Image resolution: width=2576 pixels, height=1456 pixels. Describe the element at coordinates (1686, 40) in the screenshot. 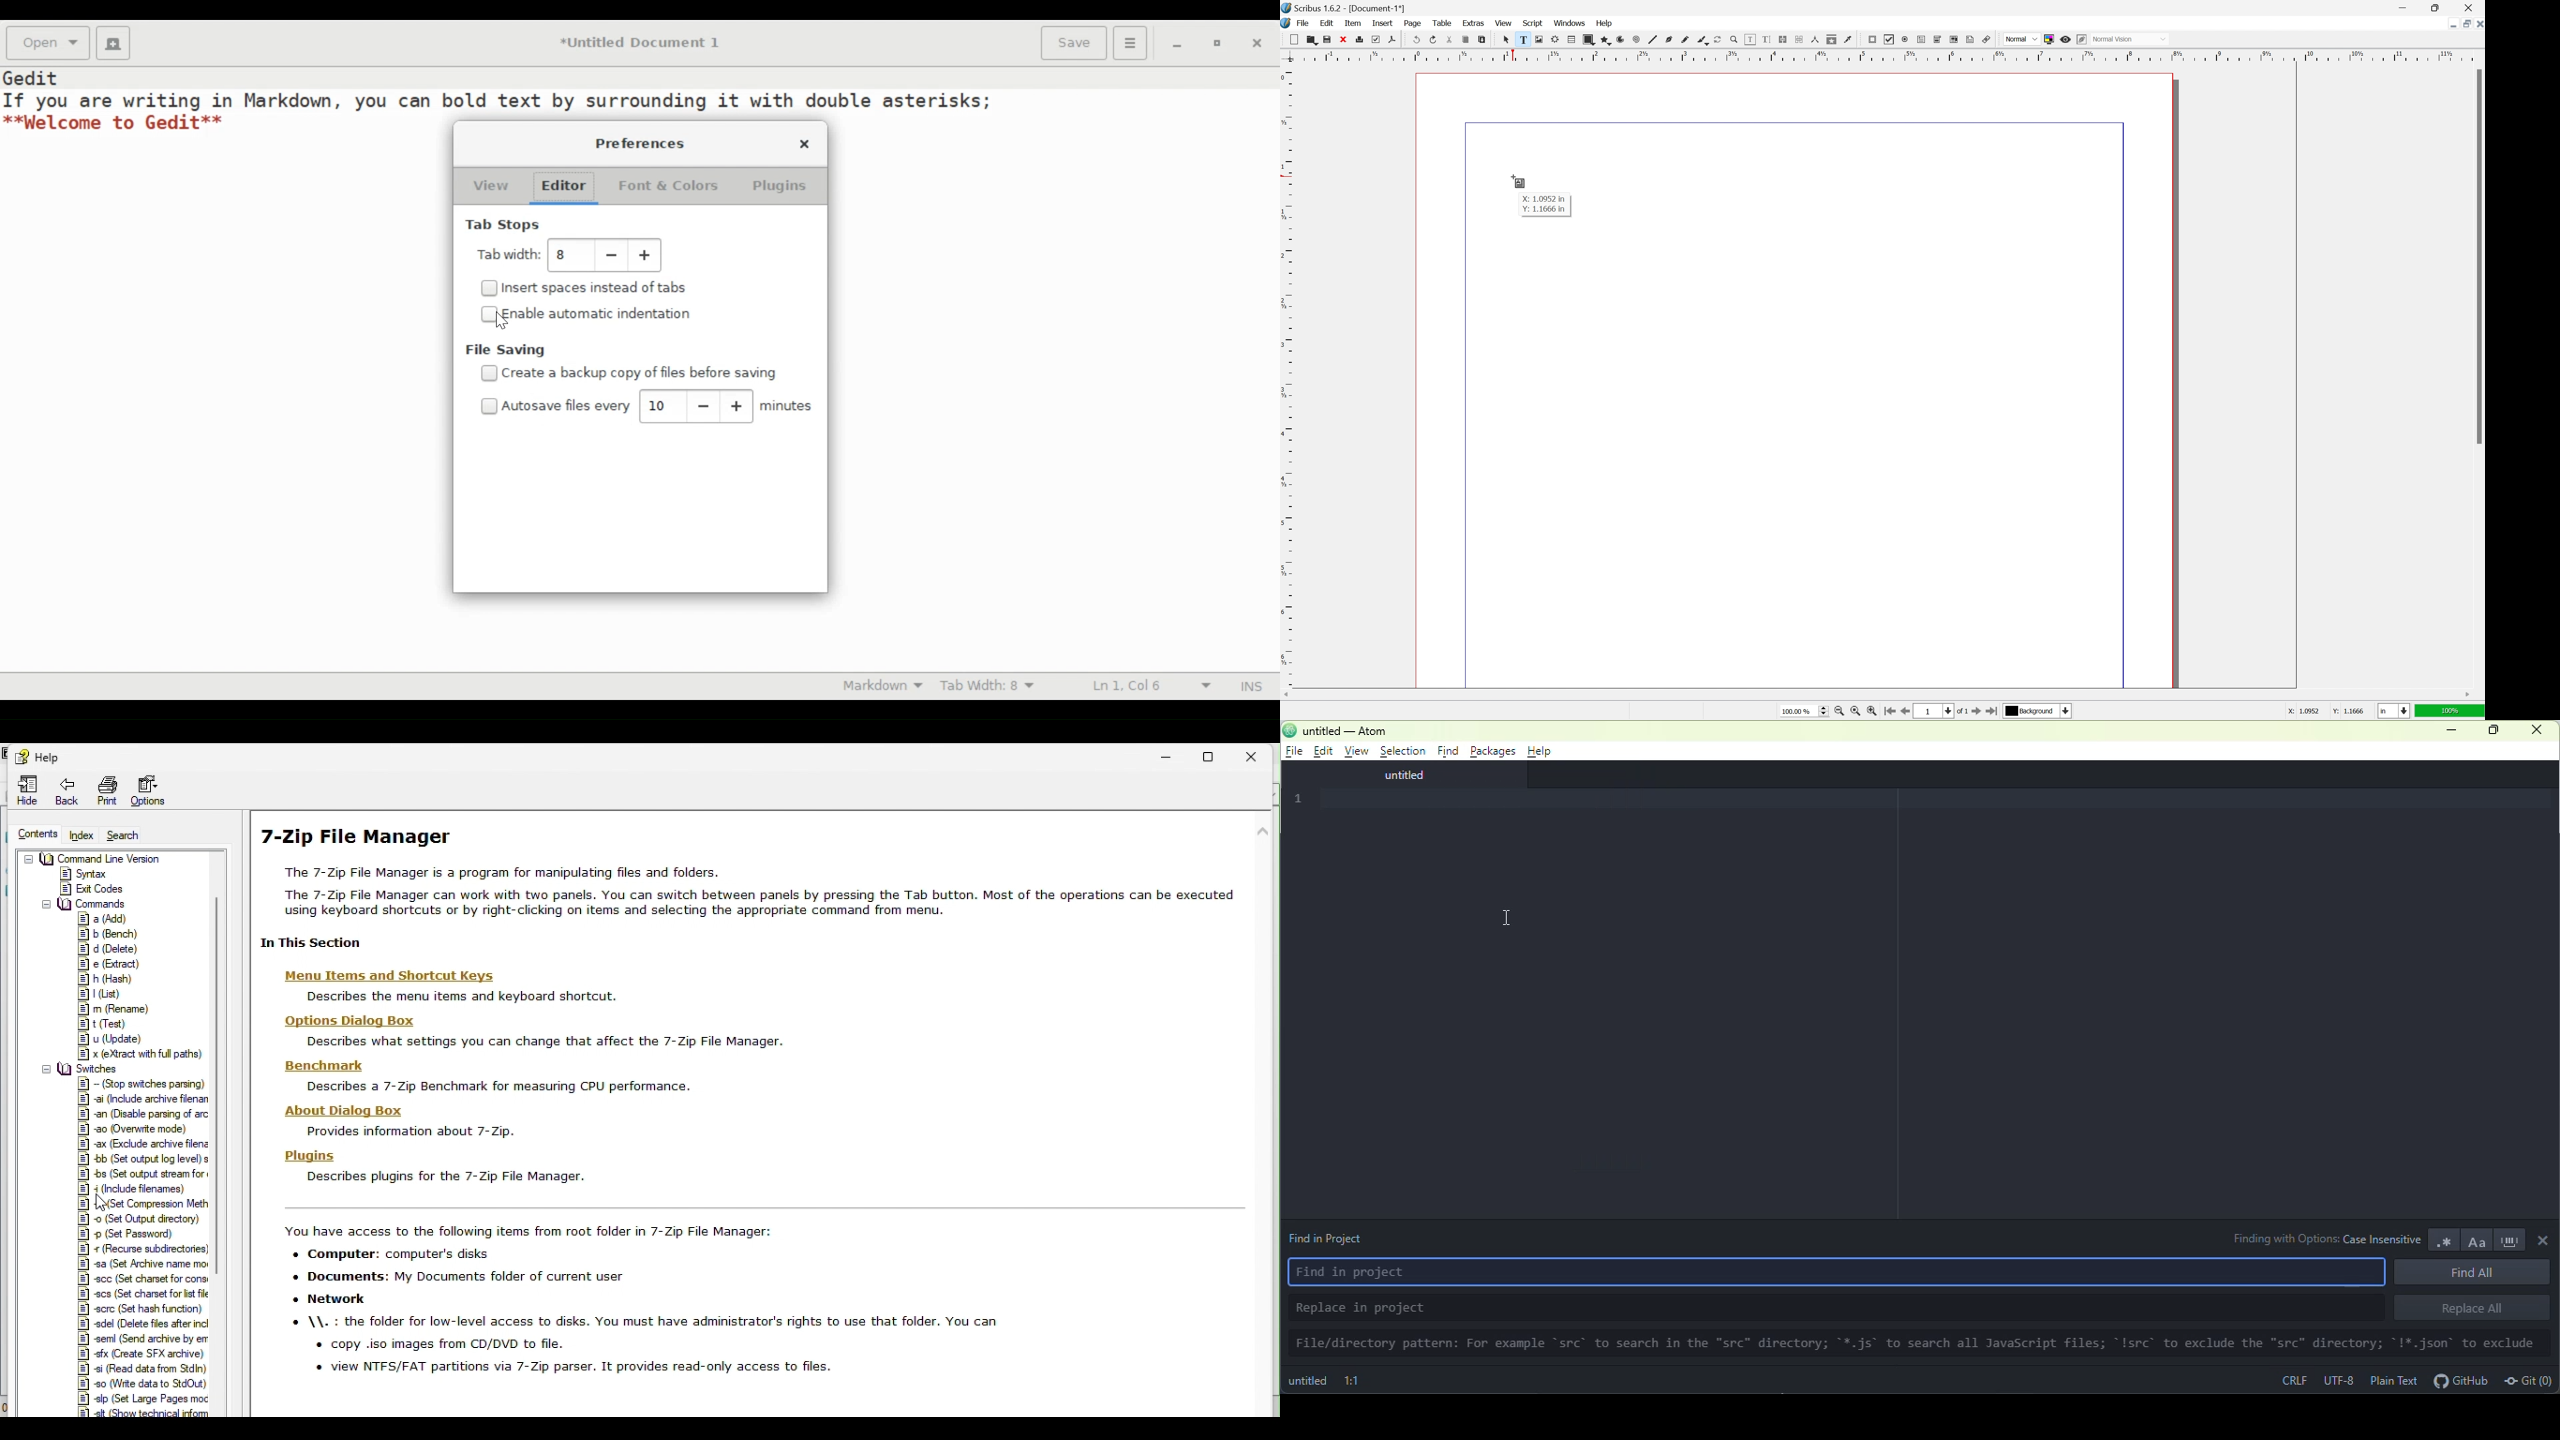

I see `freehand line` at that location.